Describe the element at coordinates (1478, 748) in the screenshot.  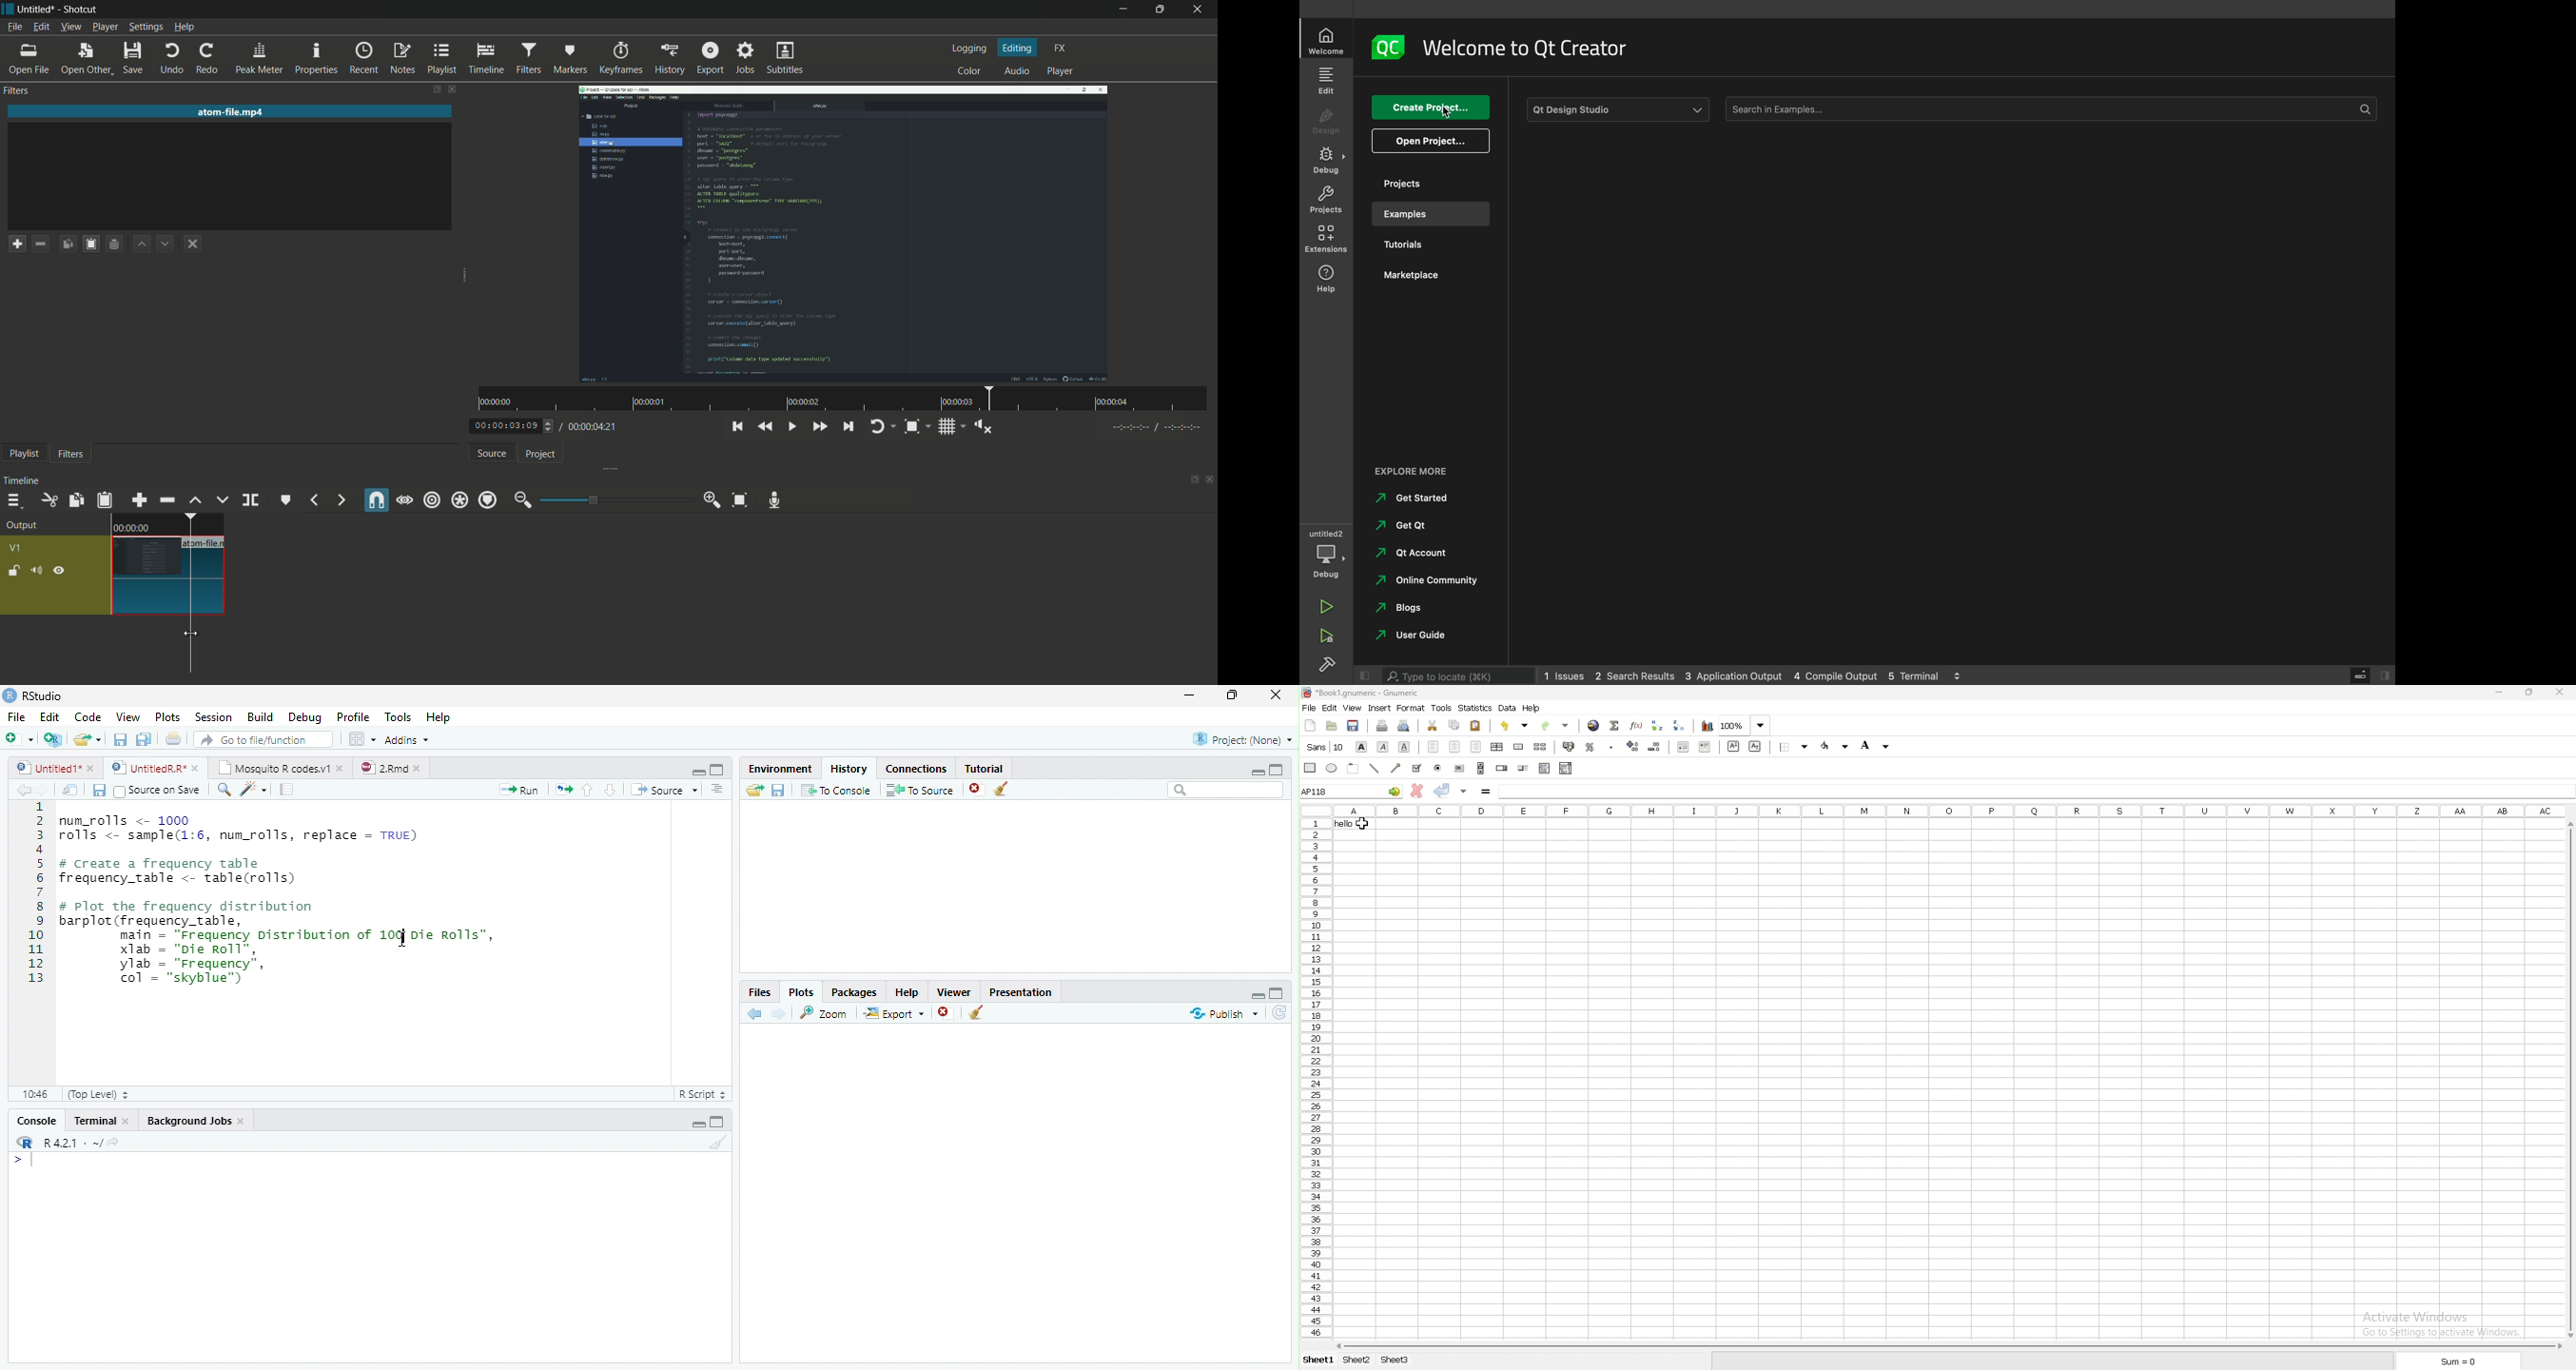
I see `right align` at that location.